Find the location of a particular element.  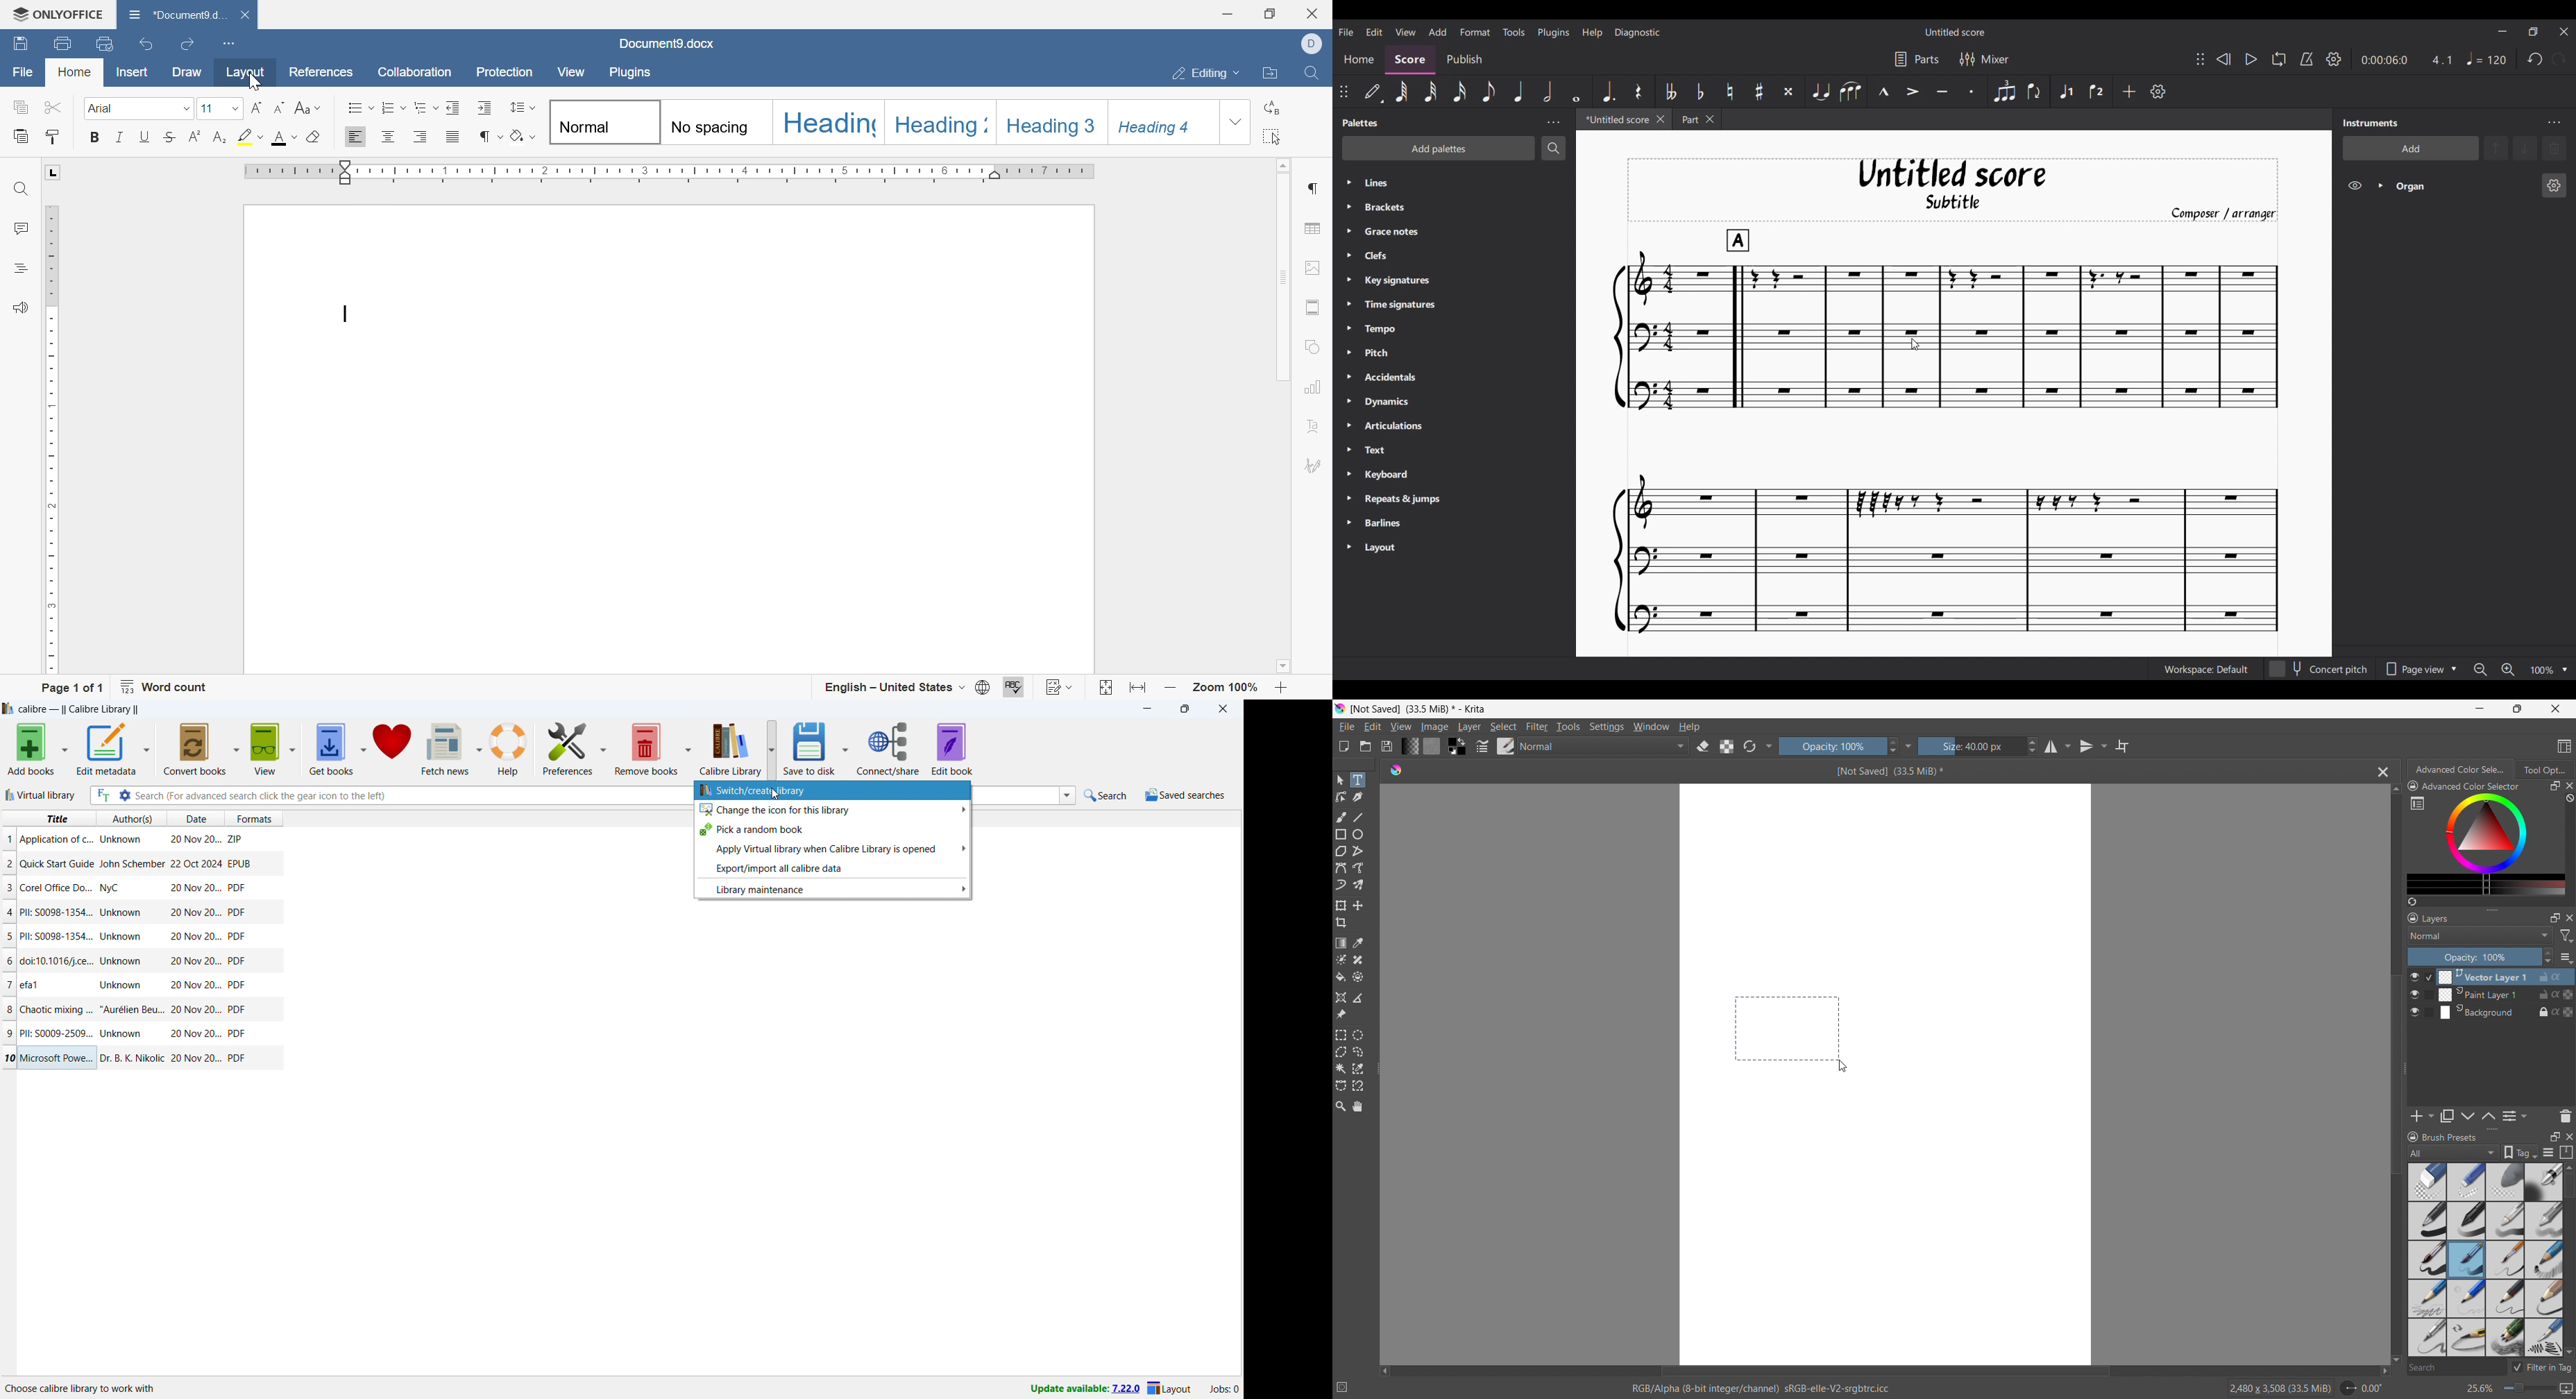

Author is located at coordinates (112, 889).